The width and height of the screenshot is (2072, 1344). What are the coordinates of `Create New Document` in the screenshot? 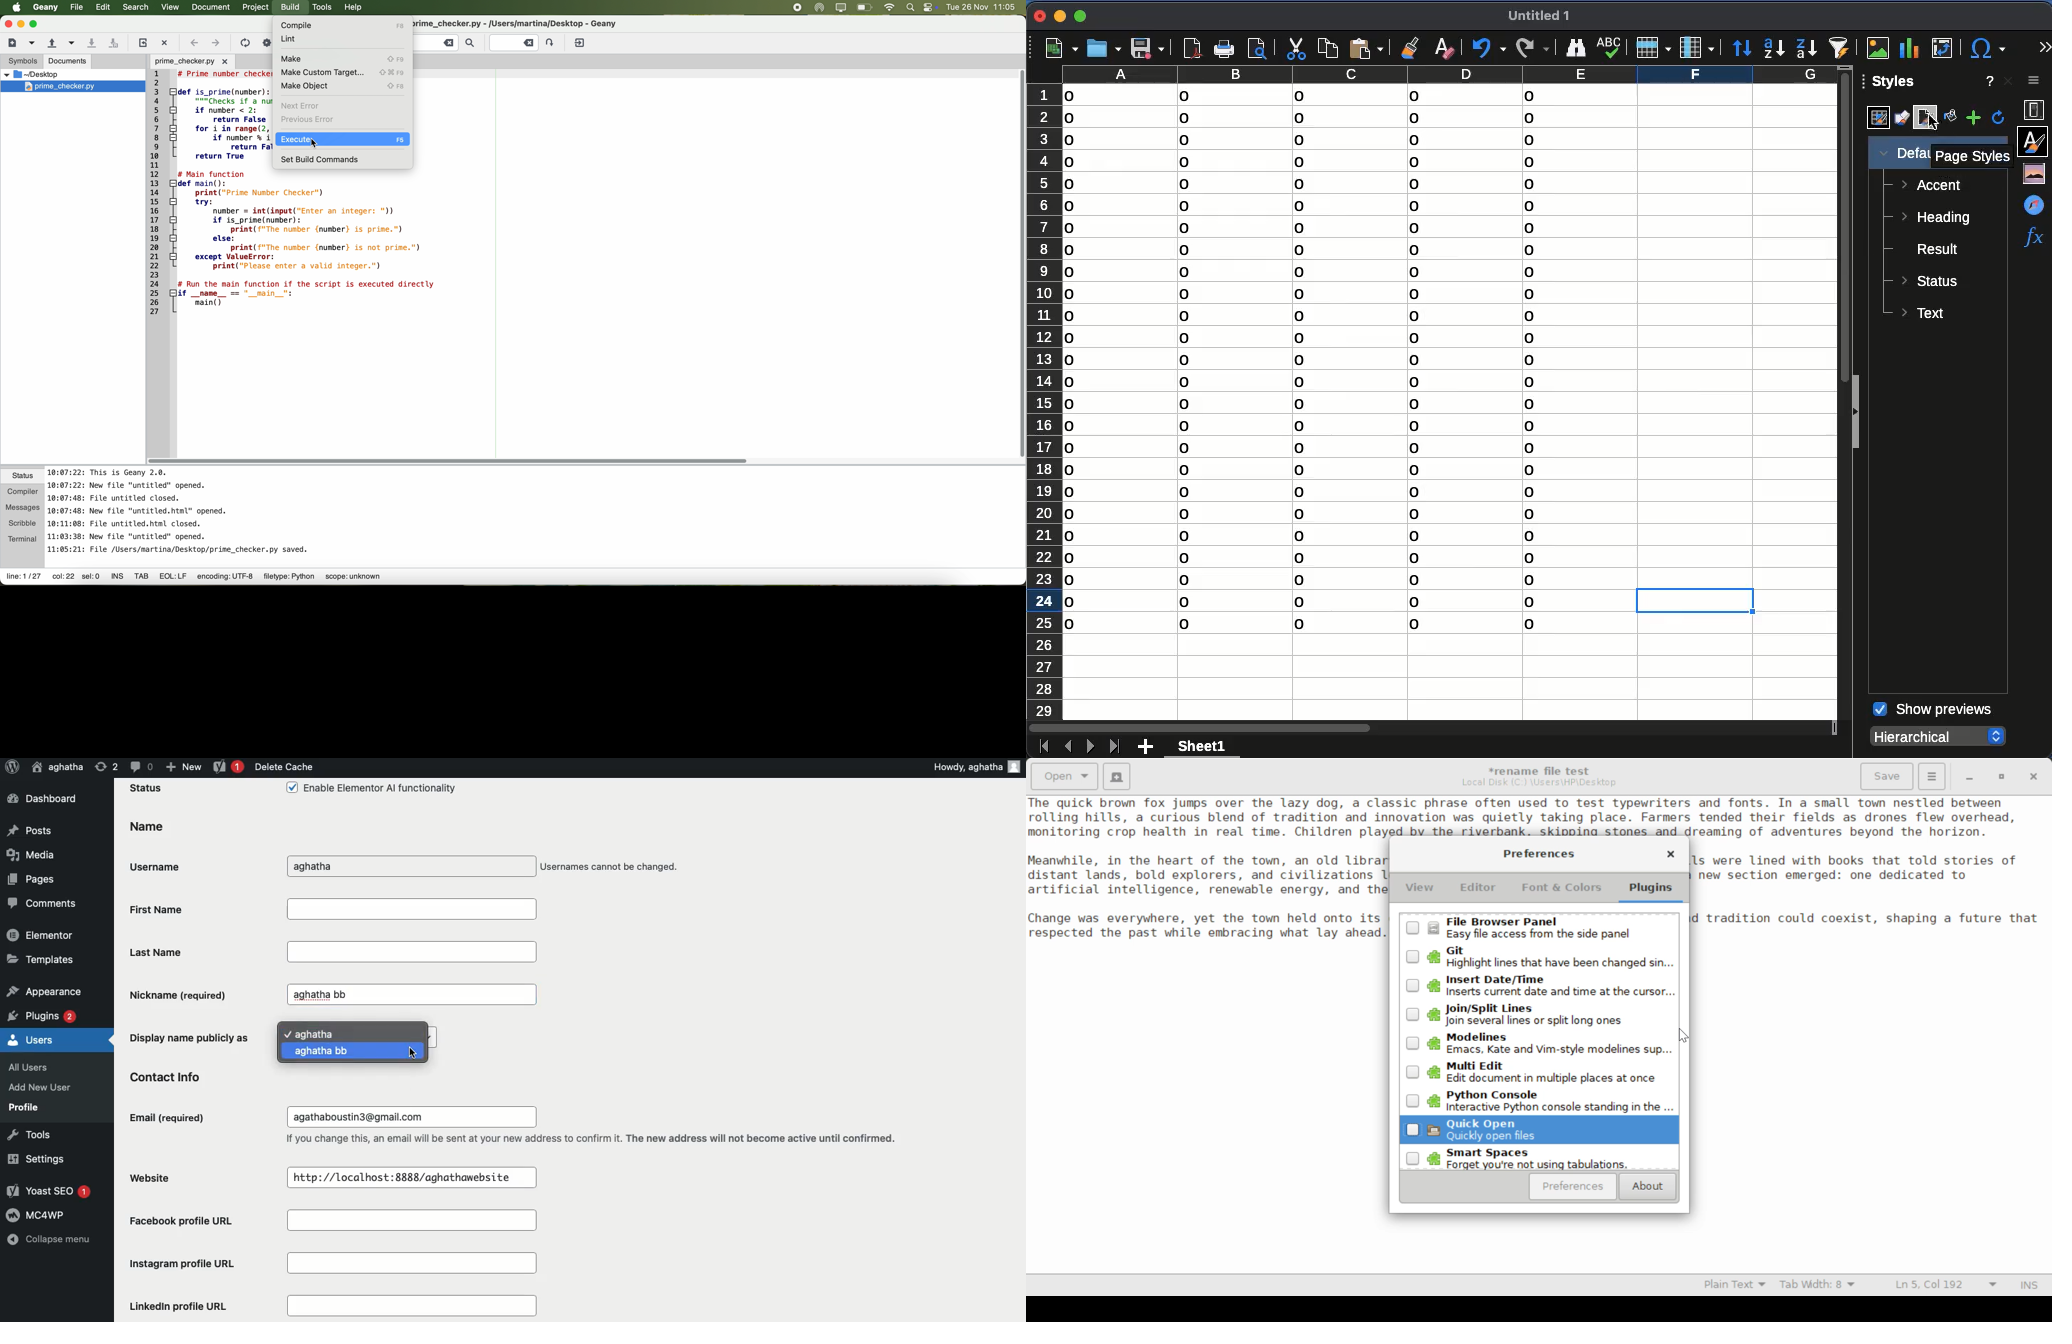 It's located at (1116, 775).